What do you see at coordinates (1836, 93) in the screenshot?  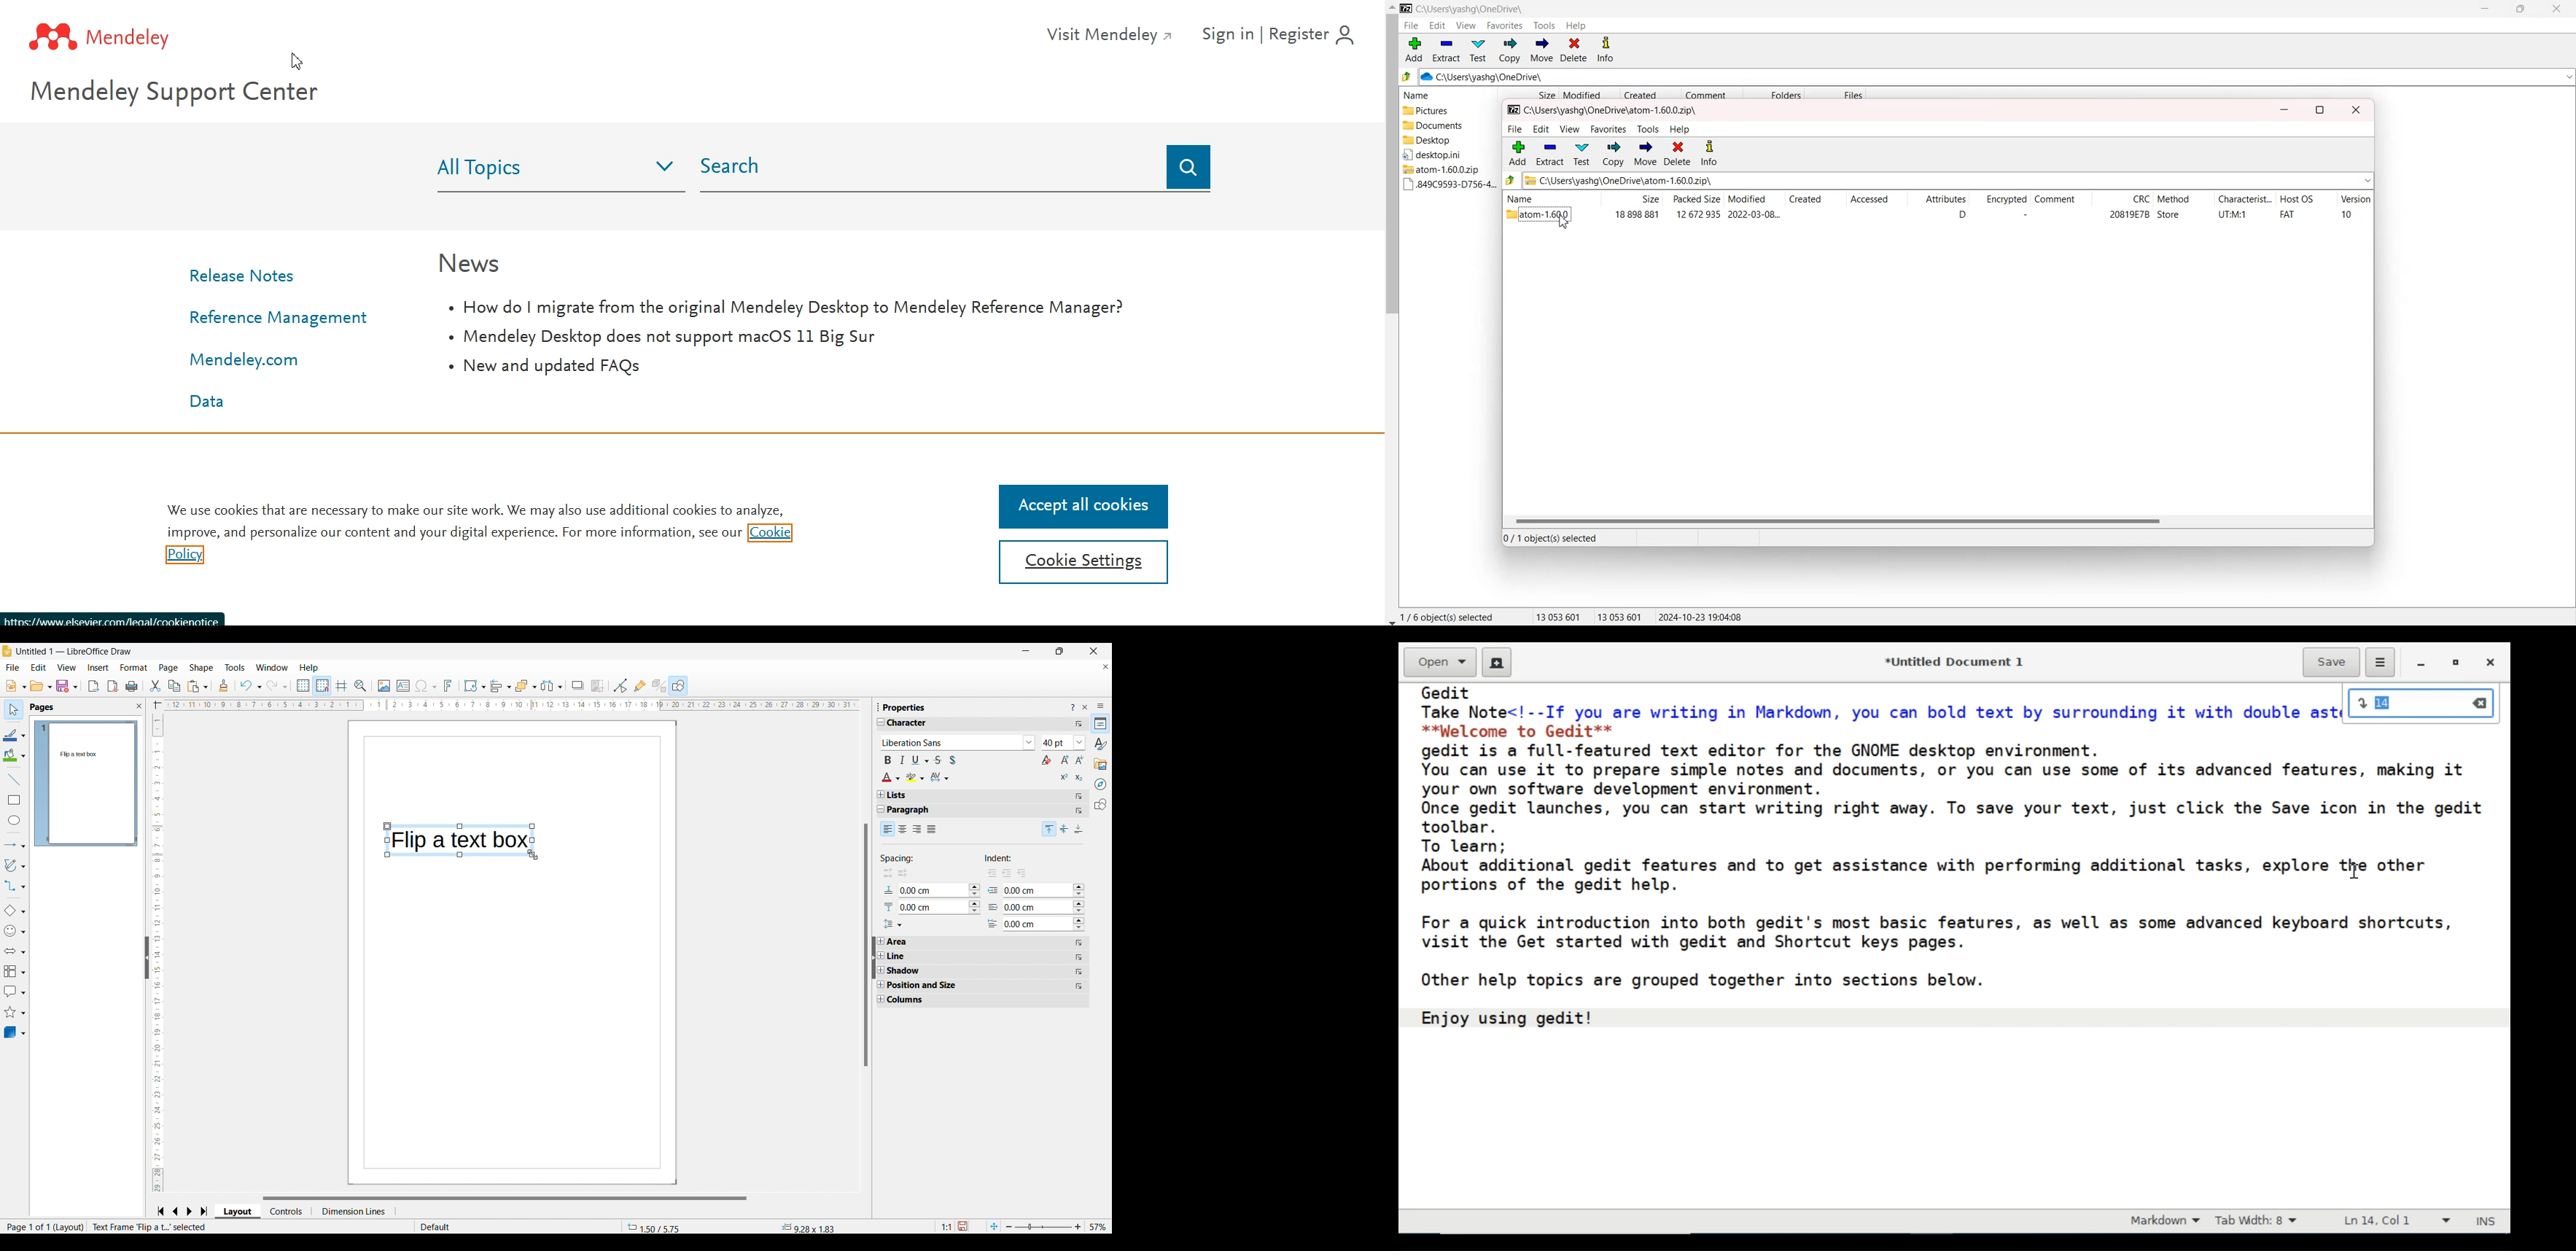 I see `Files` at bounding box center [1836, 93].